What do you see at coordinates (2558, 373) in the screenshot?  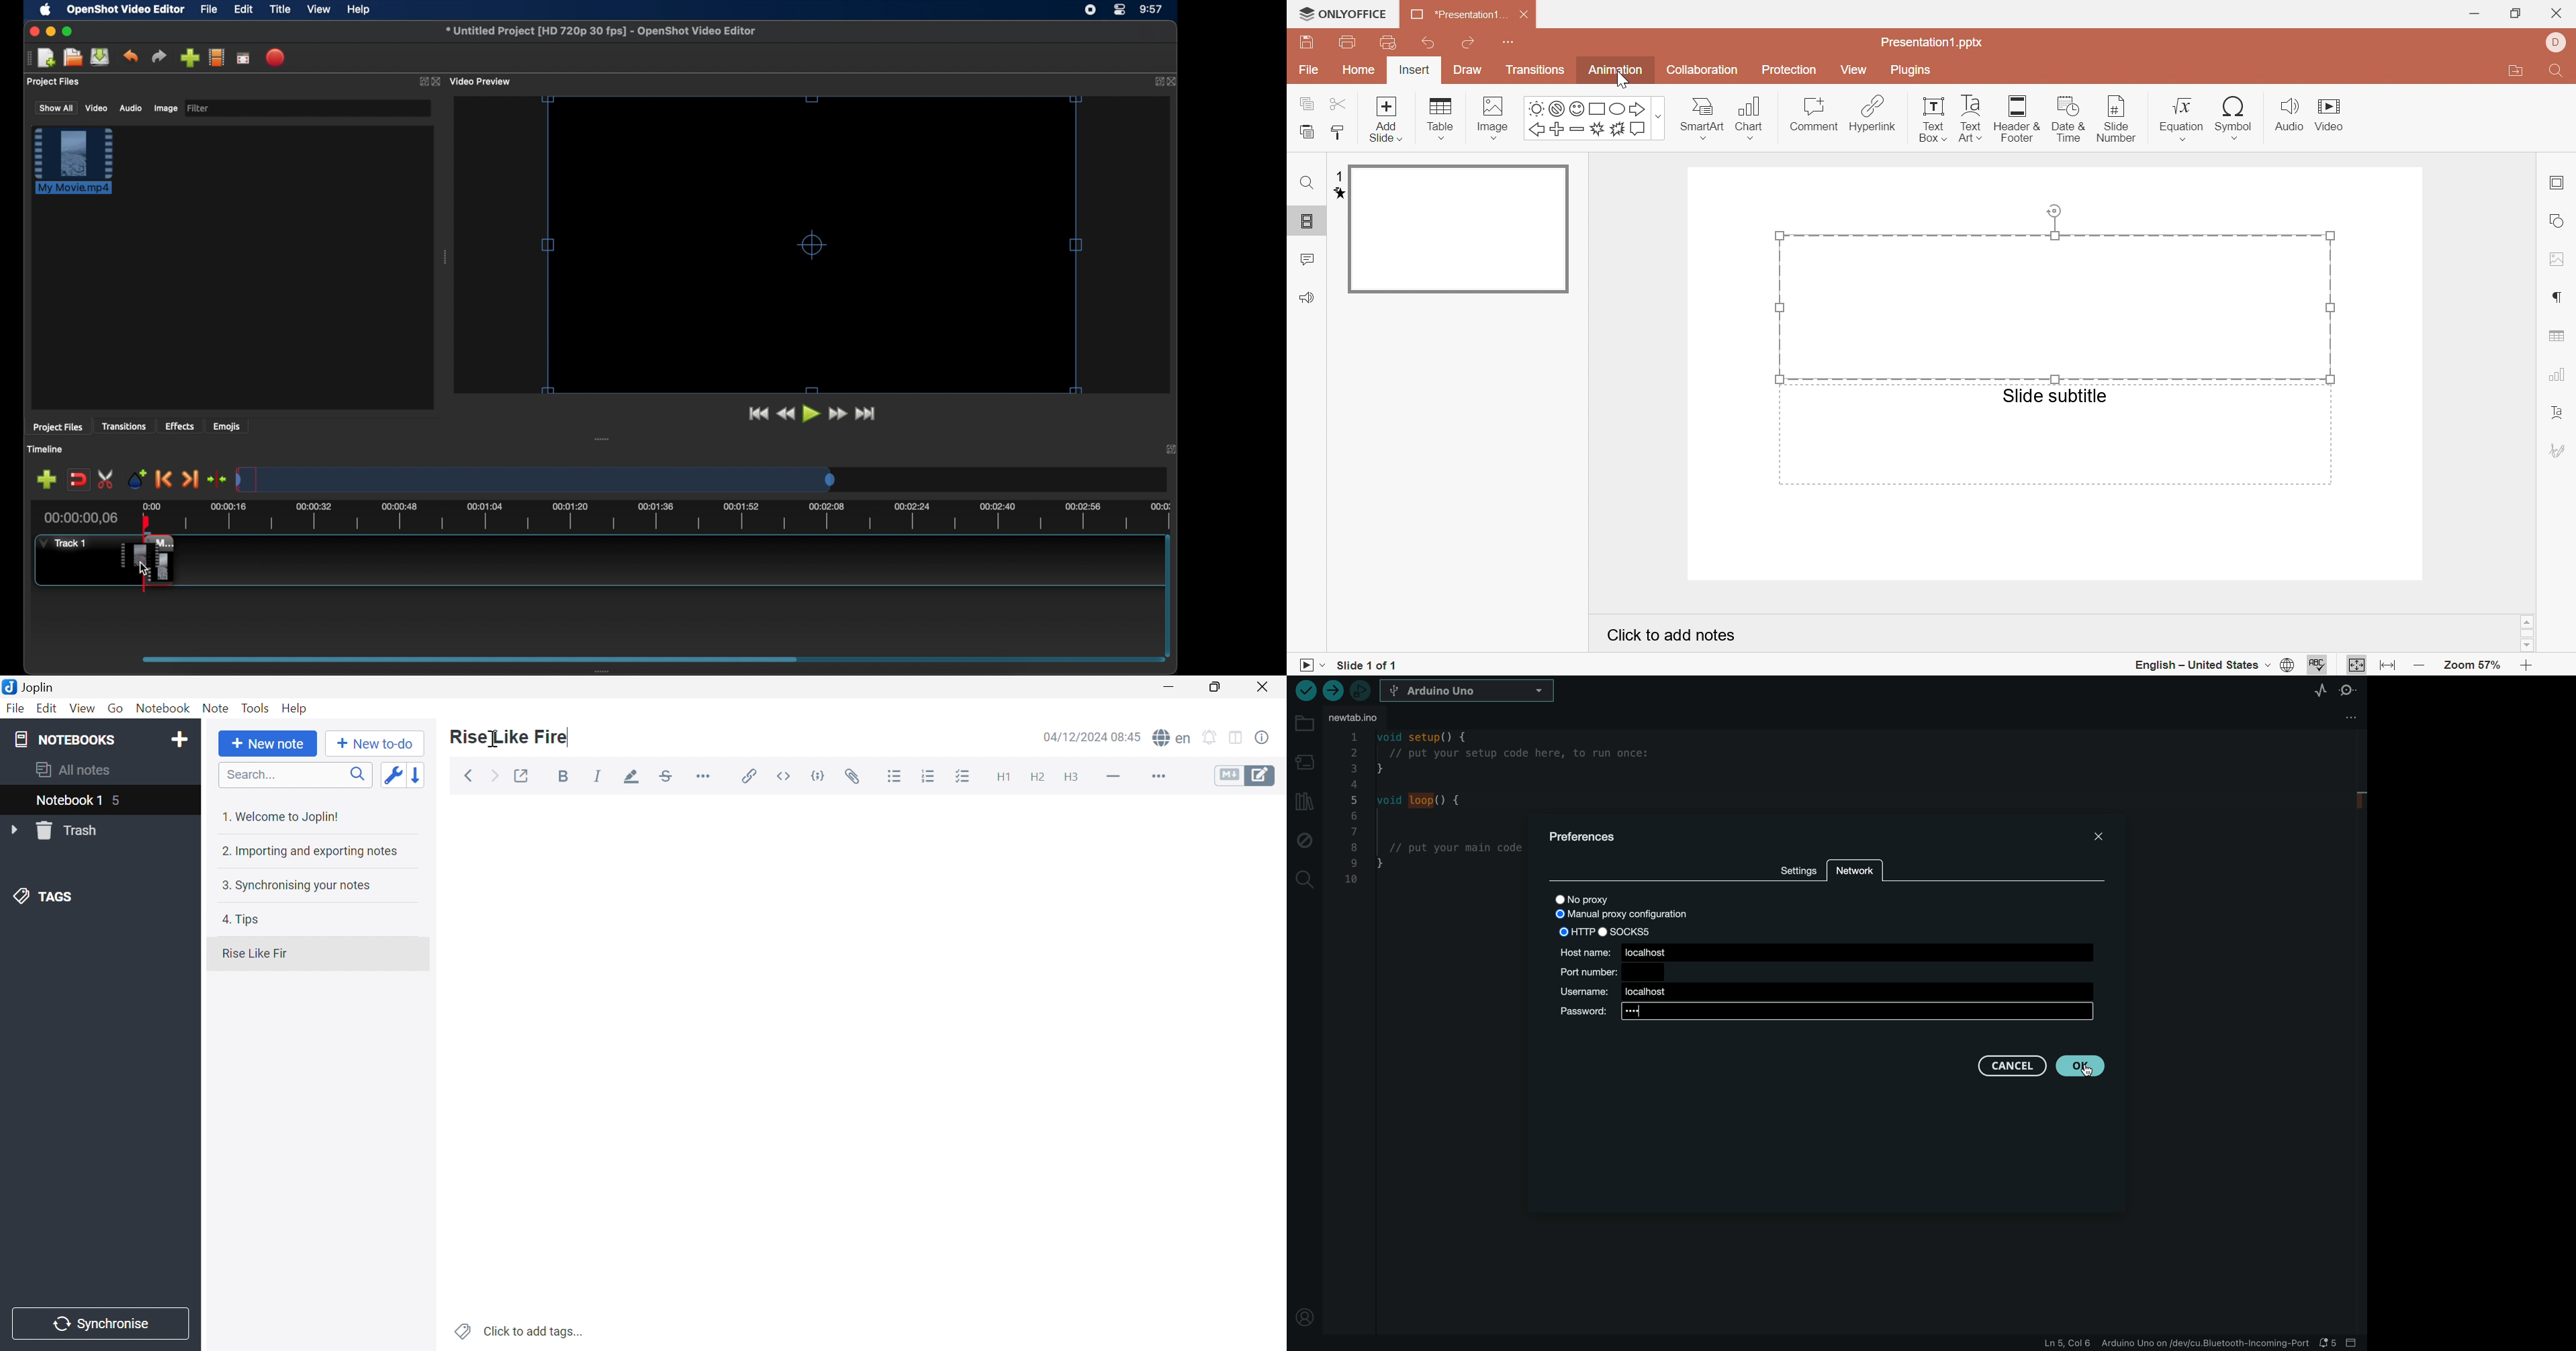 I see `chart settings` at bounding box center [2558, 373].